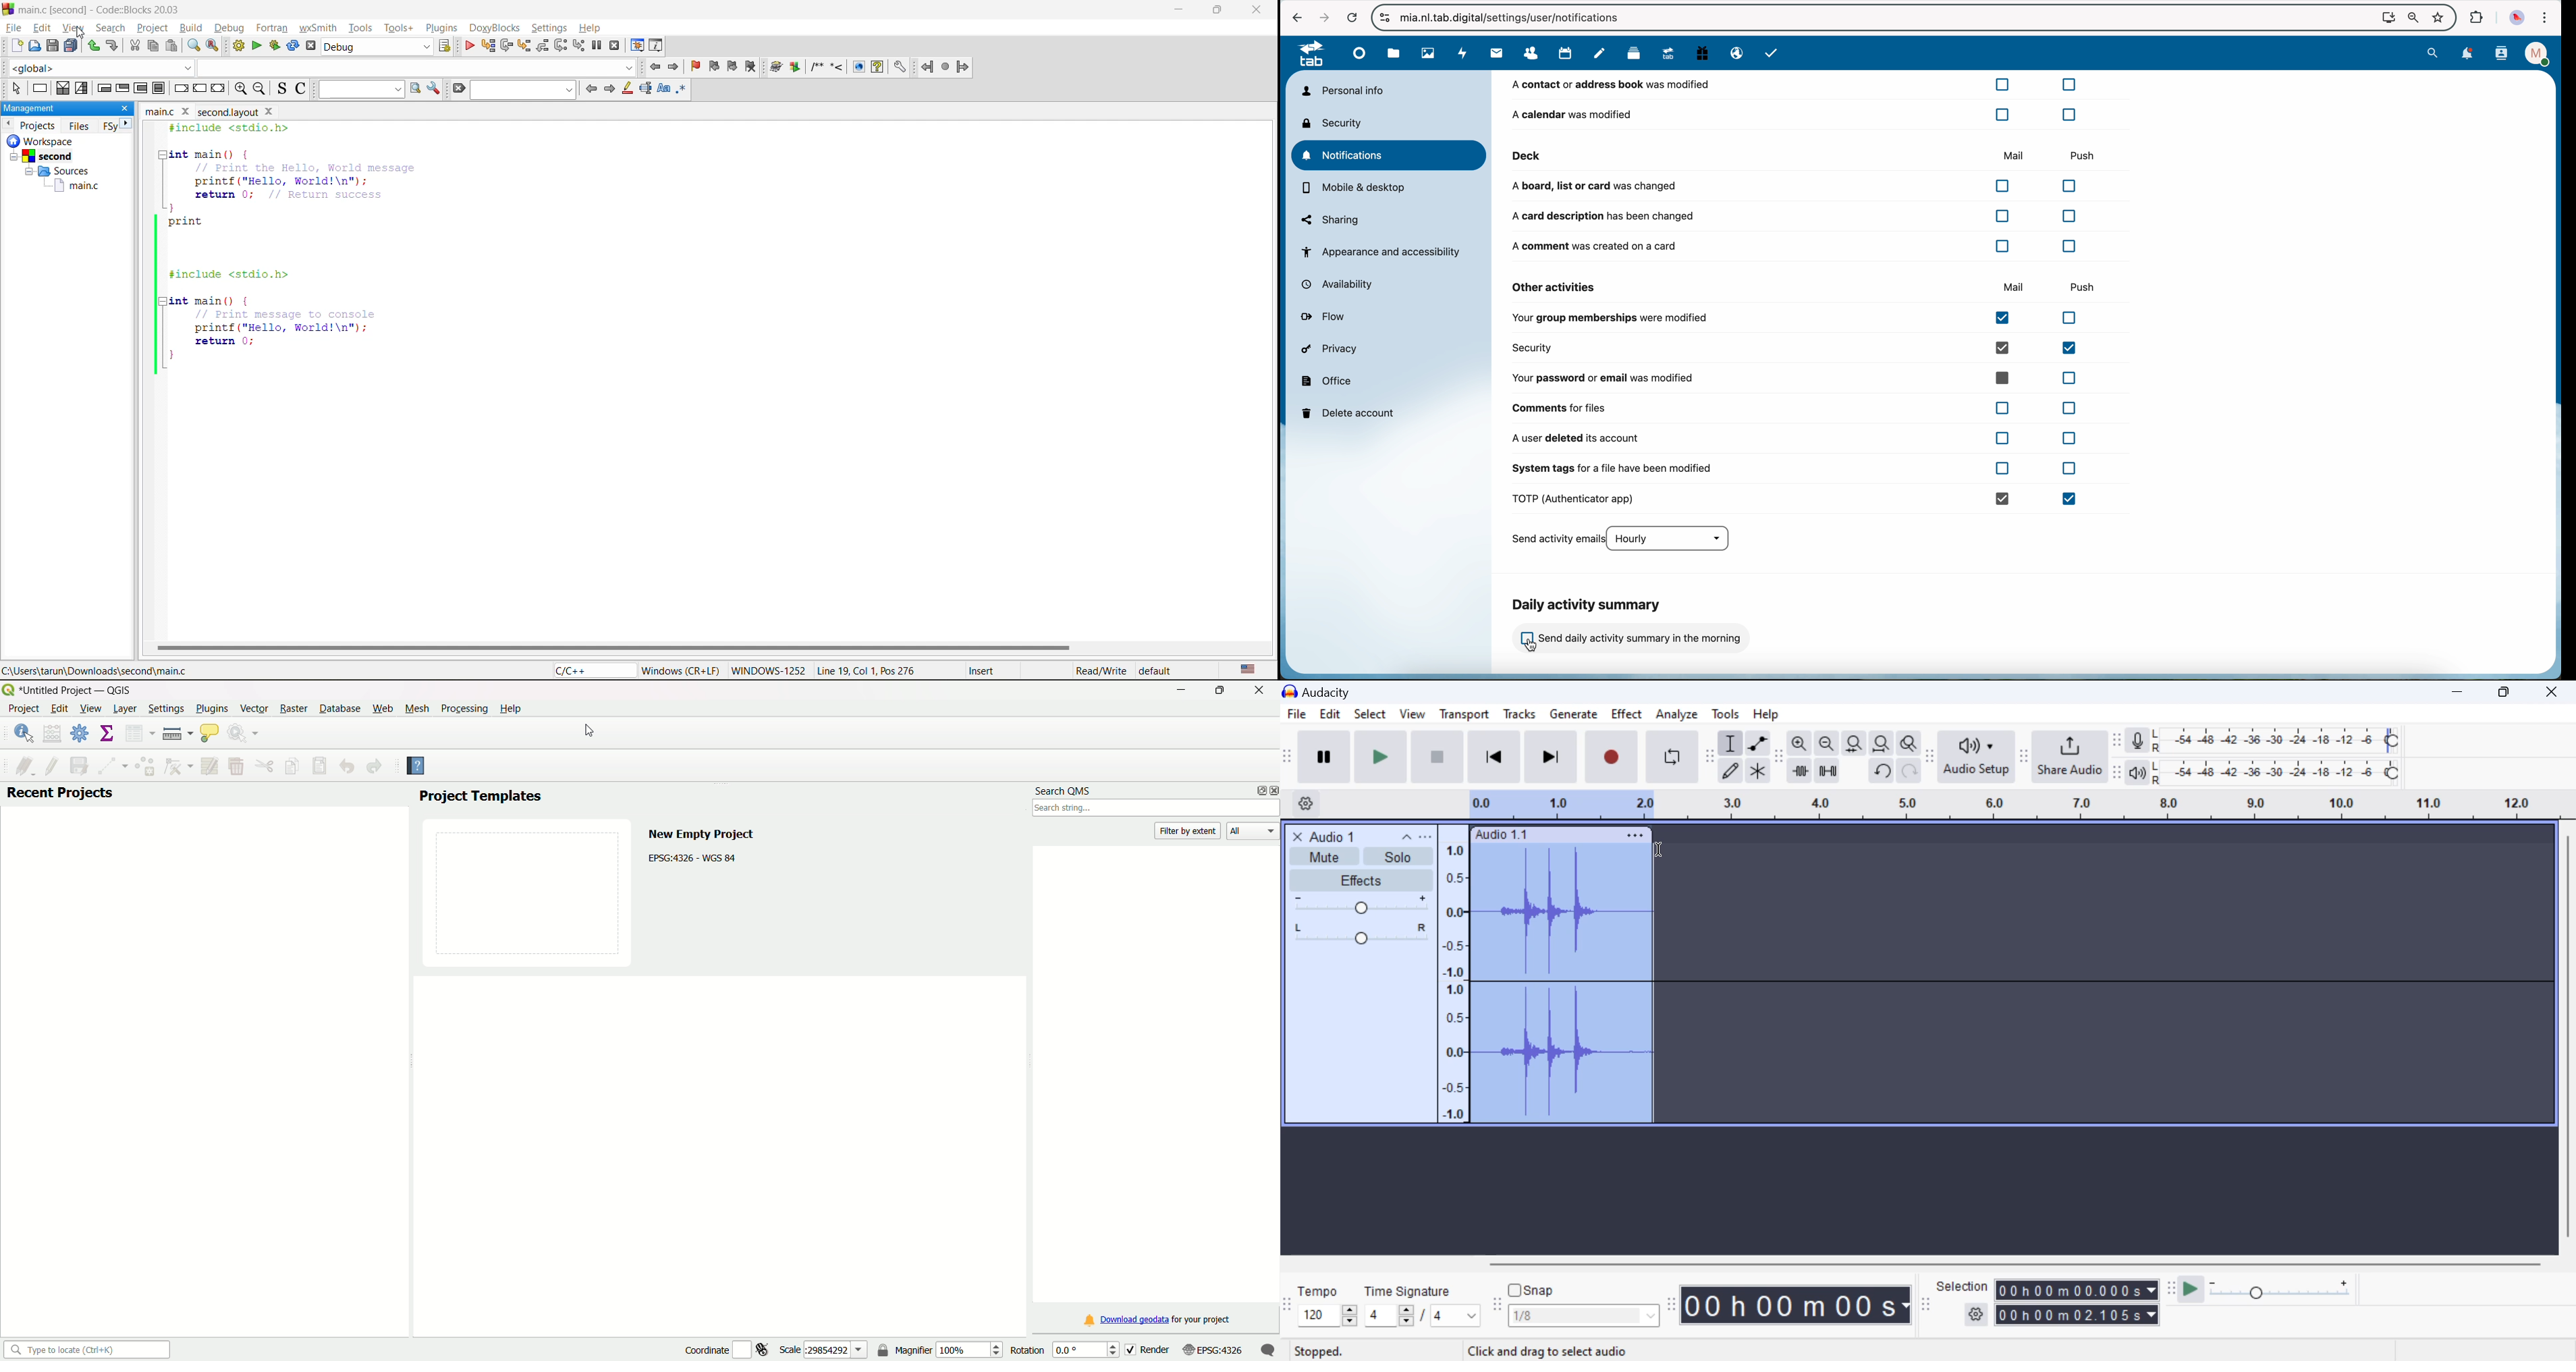 The width and height of the screenshot is (2576, 1372). What do you see at coordinates (1327, 1315) in the screenshot?
I see `increase or decrease tempo` at bounding box center [1327, 1315].